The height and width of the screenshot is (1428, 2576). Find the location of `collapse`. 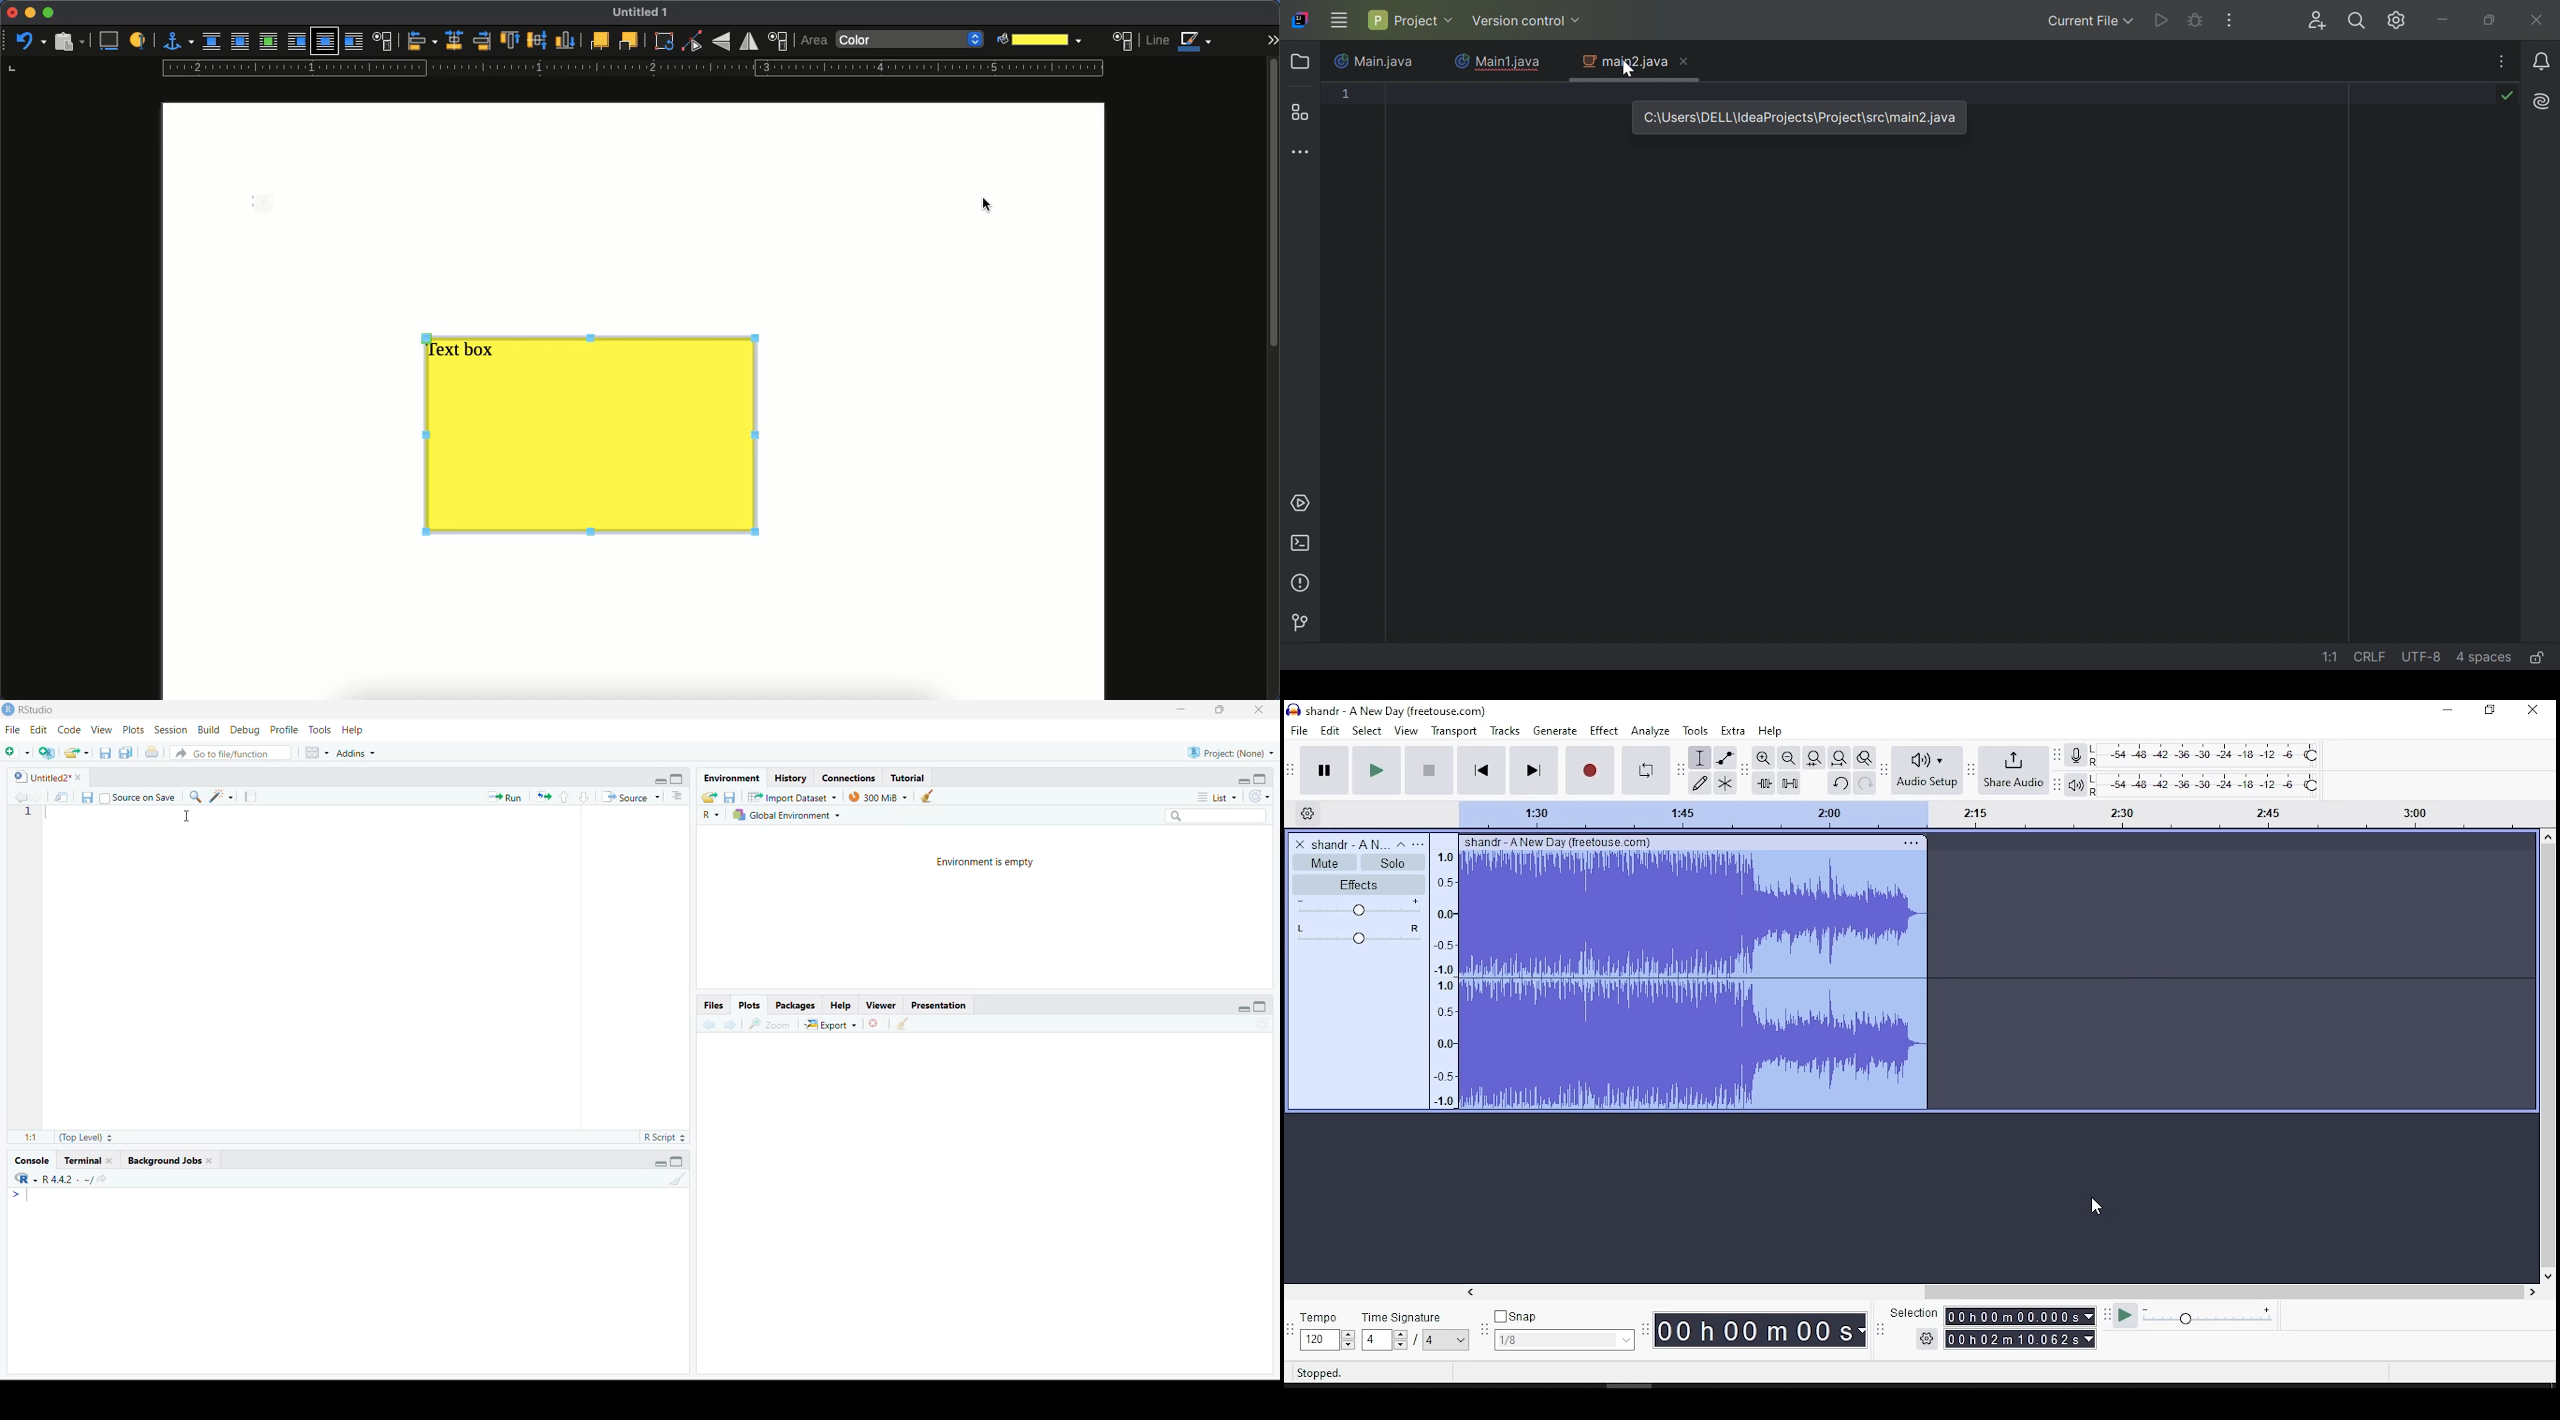

collapse is located at coordinates (1401, 844).